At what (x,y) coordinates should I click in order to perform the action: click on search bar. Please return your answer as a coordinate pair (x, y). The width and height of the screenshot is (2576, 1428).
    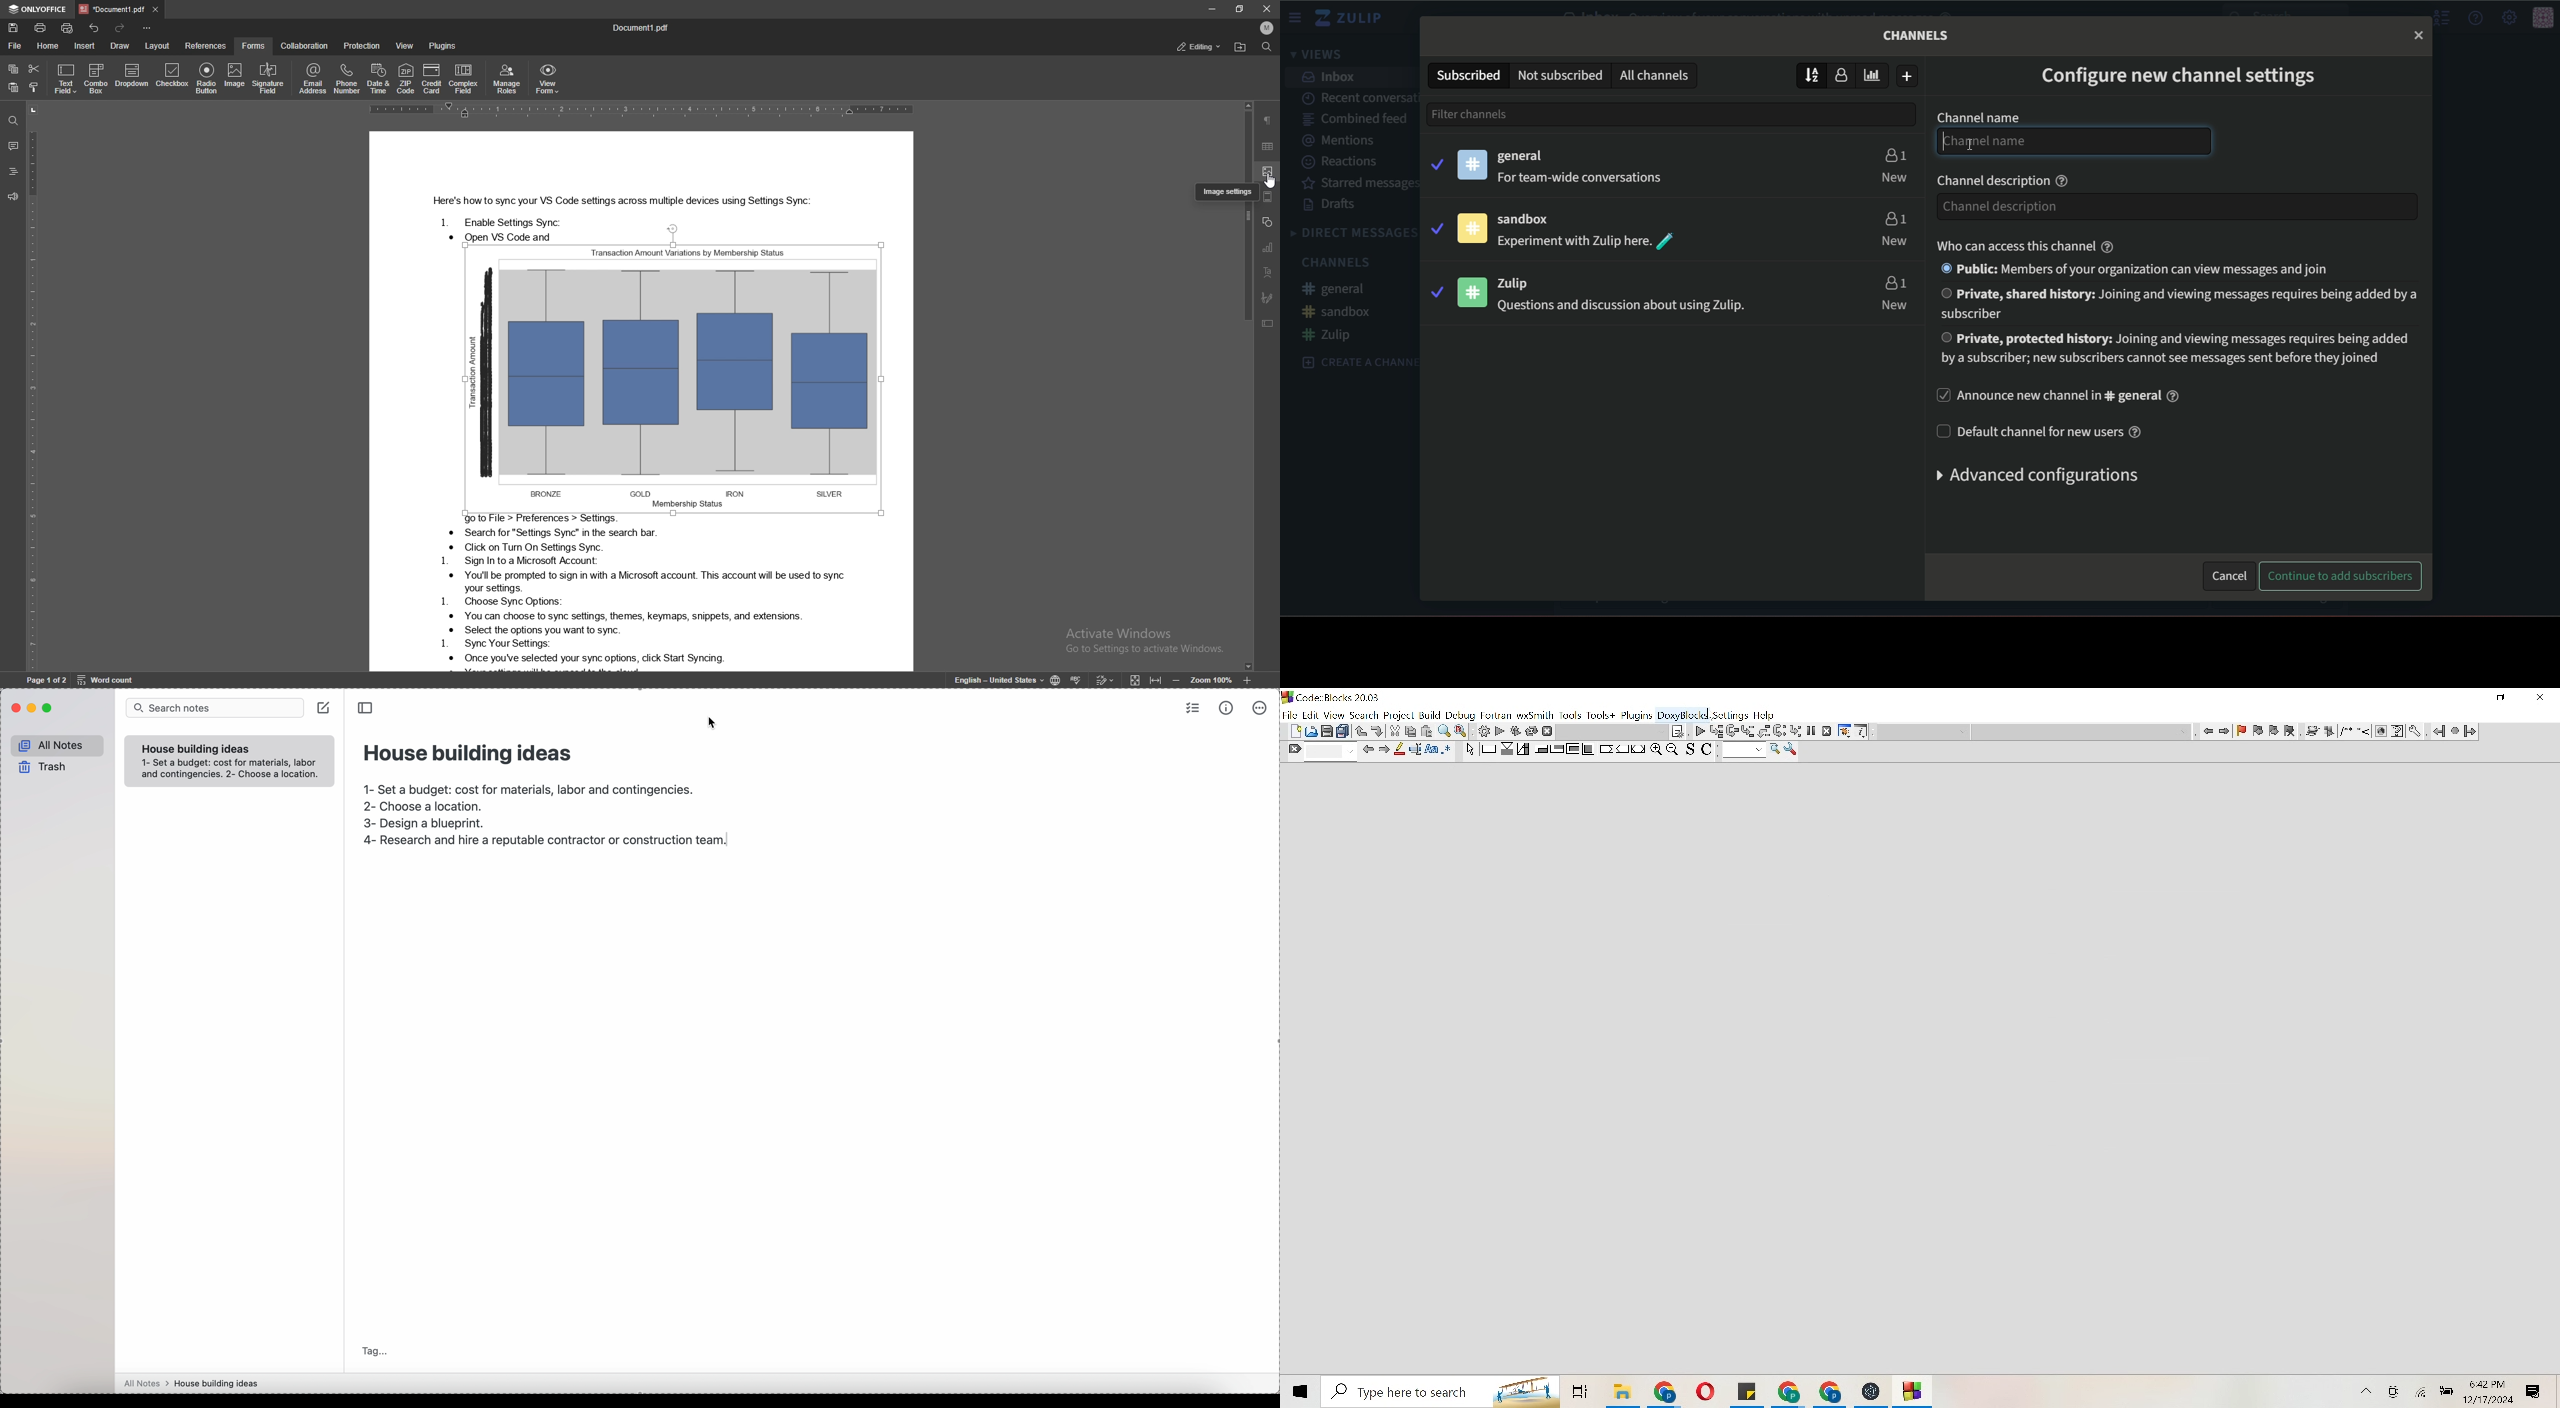
    Looking at the image, I should click on (214, 708).